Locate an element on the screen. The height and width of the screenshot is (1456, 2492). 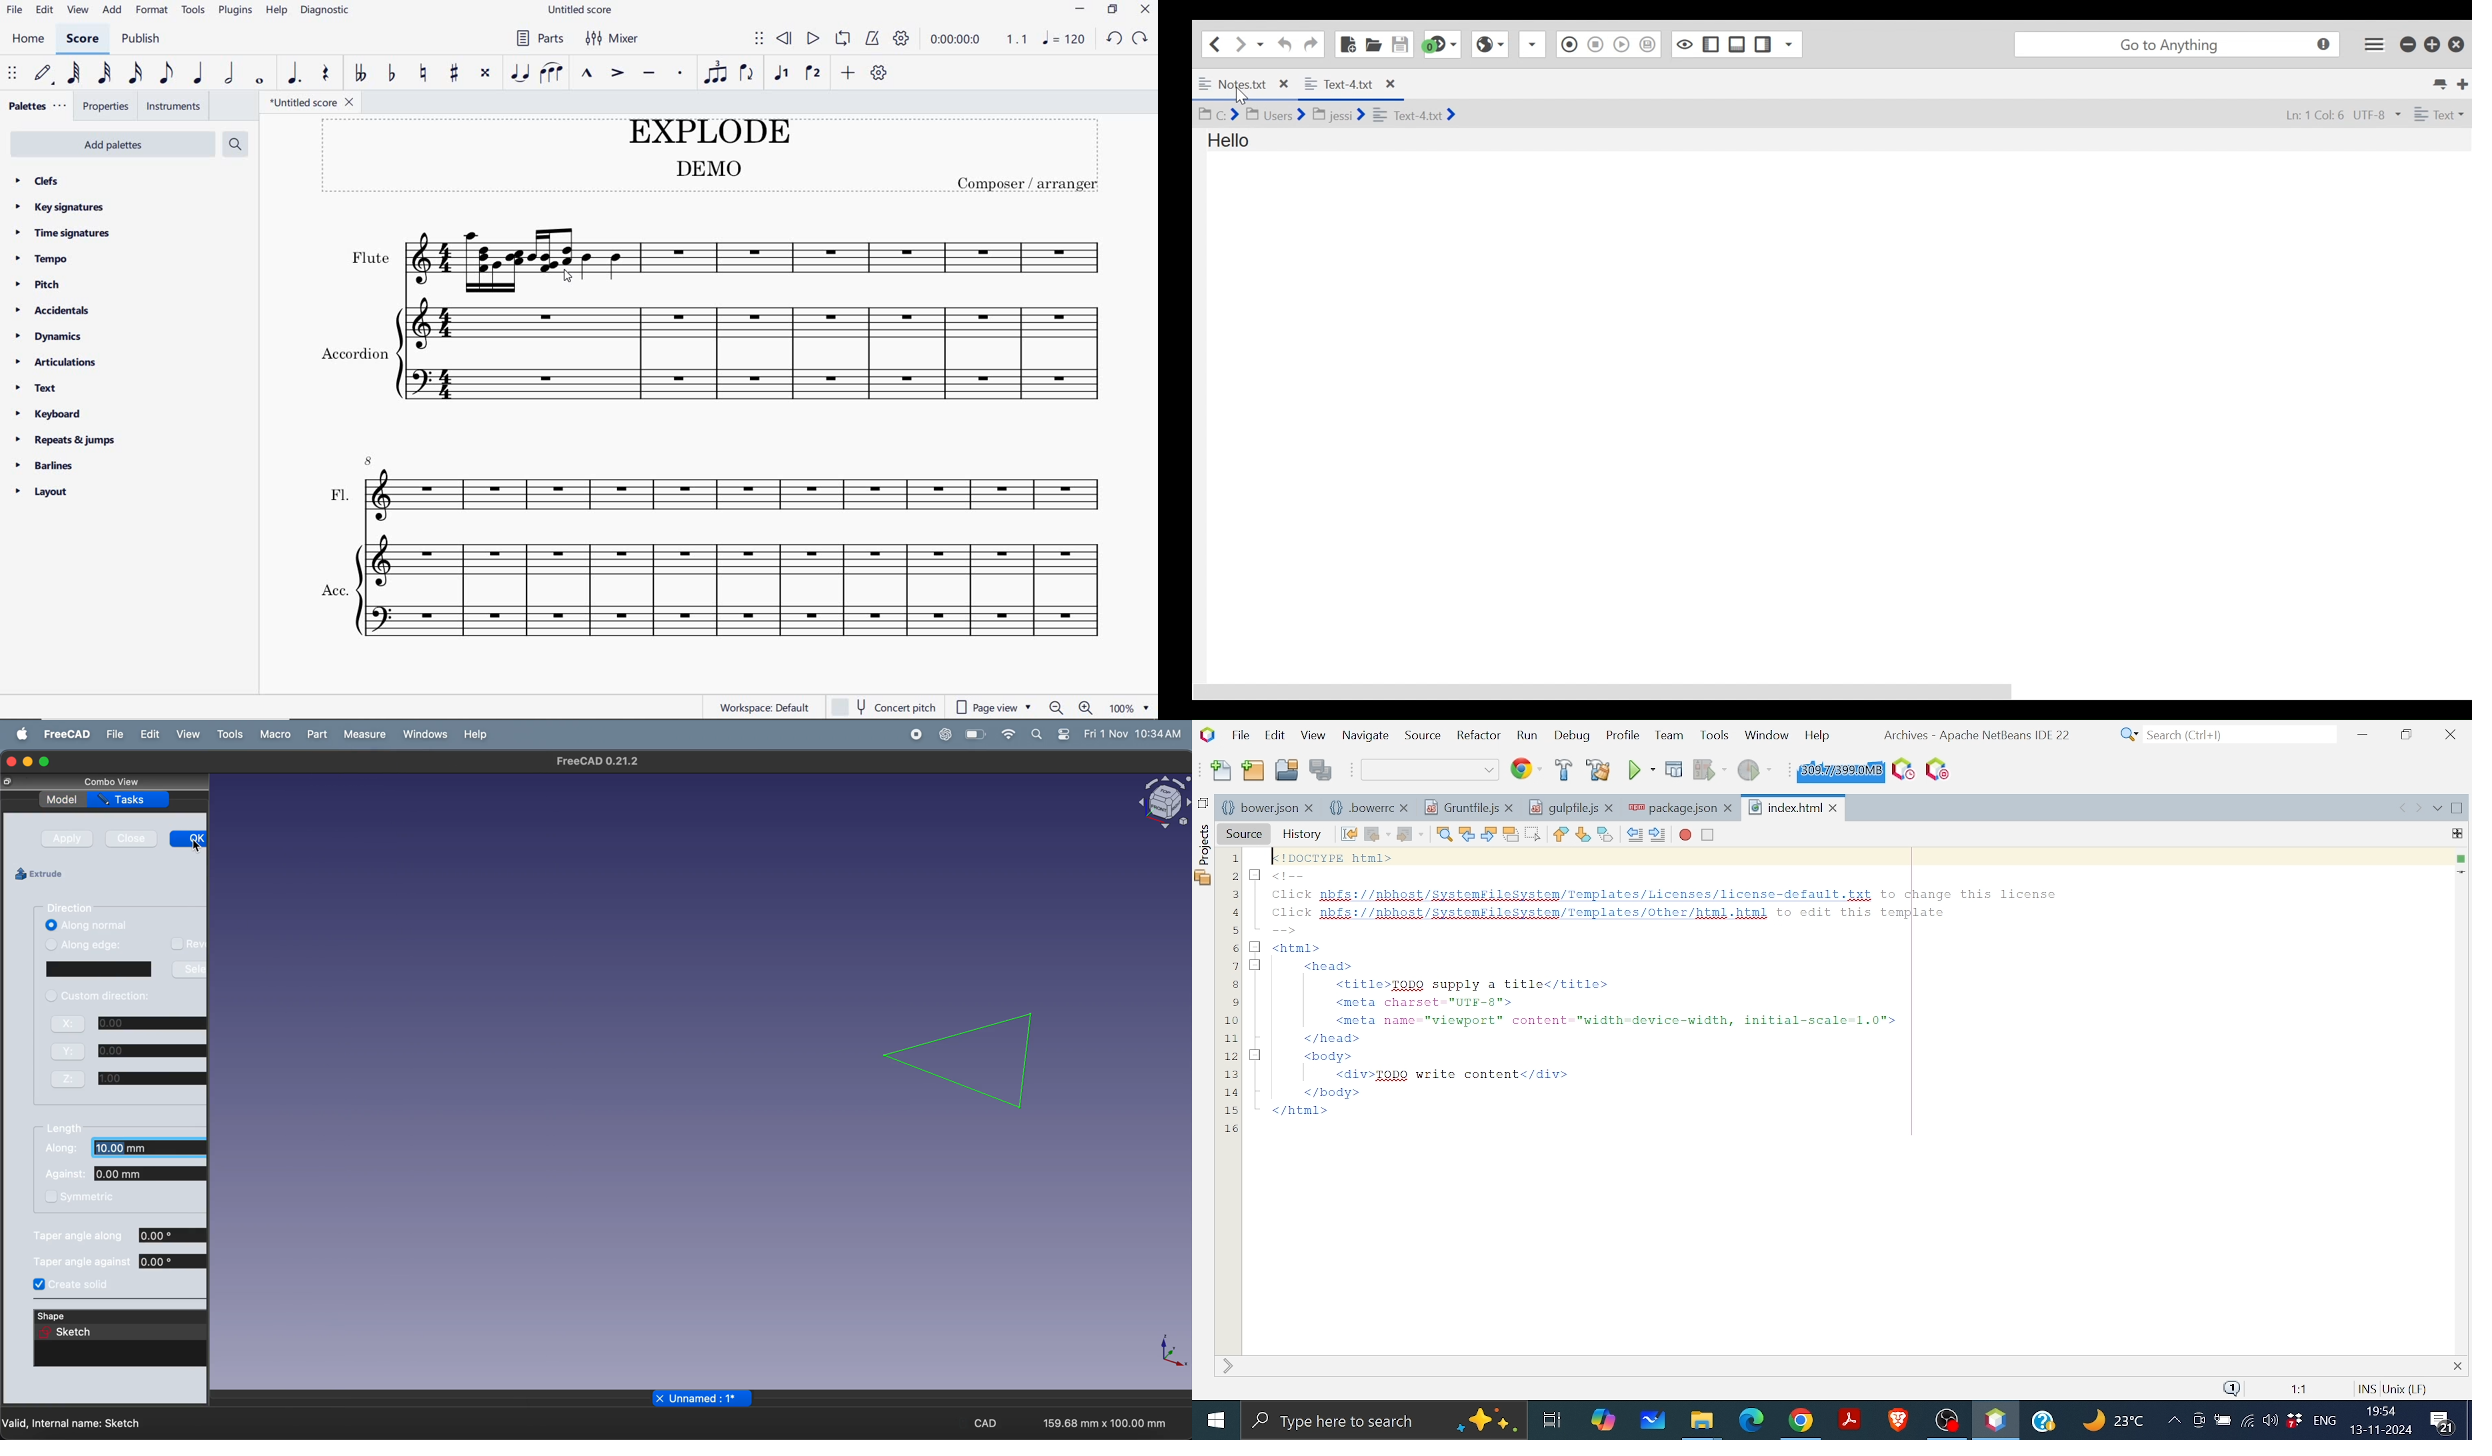
Stop Background Task is located at coordinates (1936, 770).